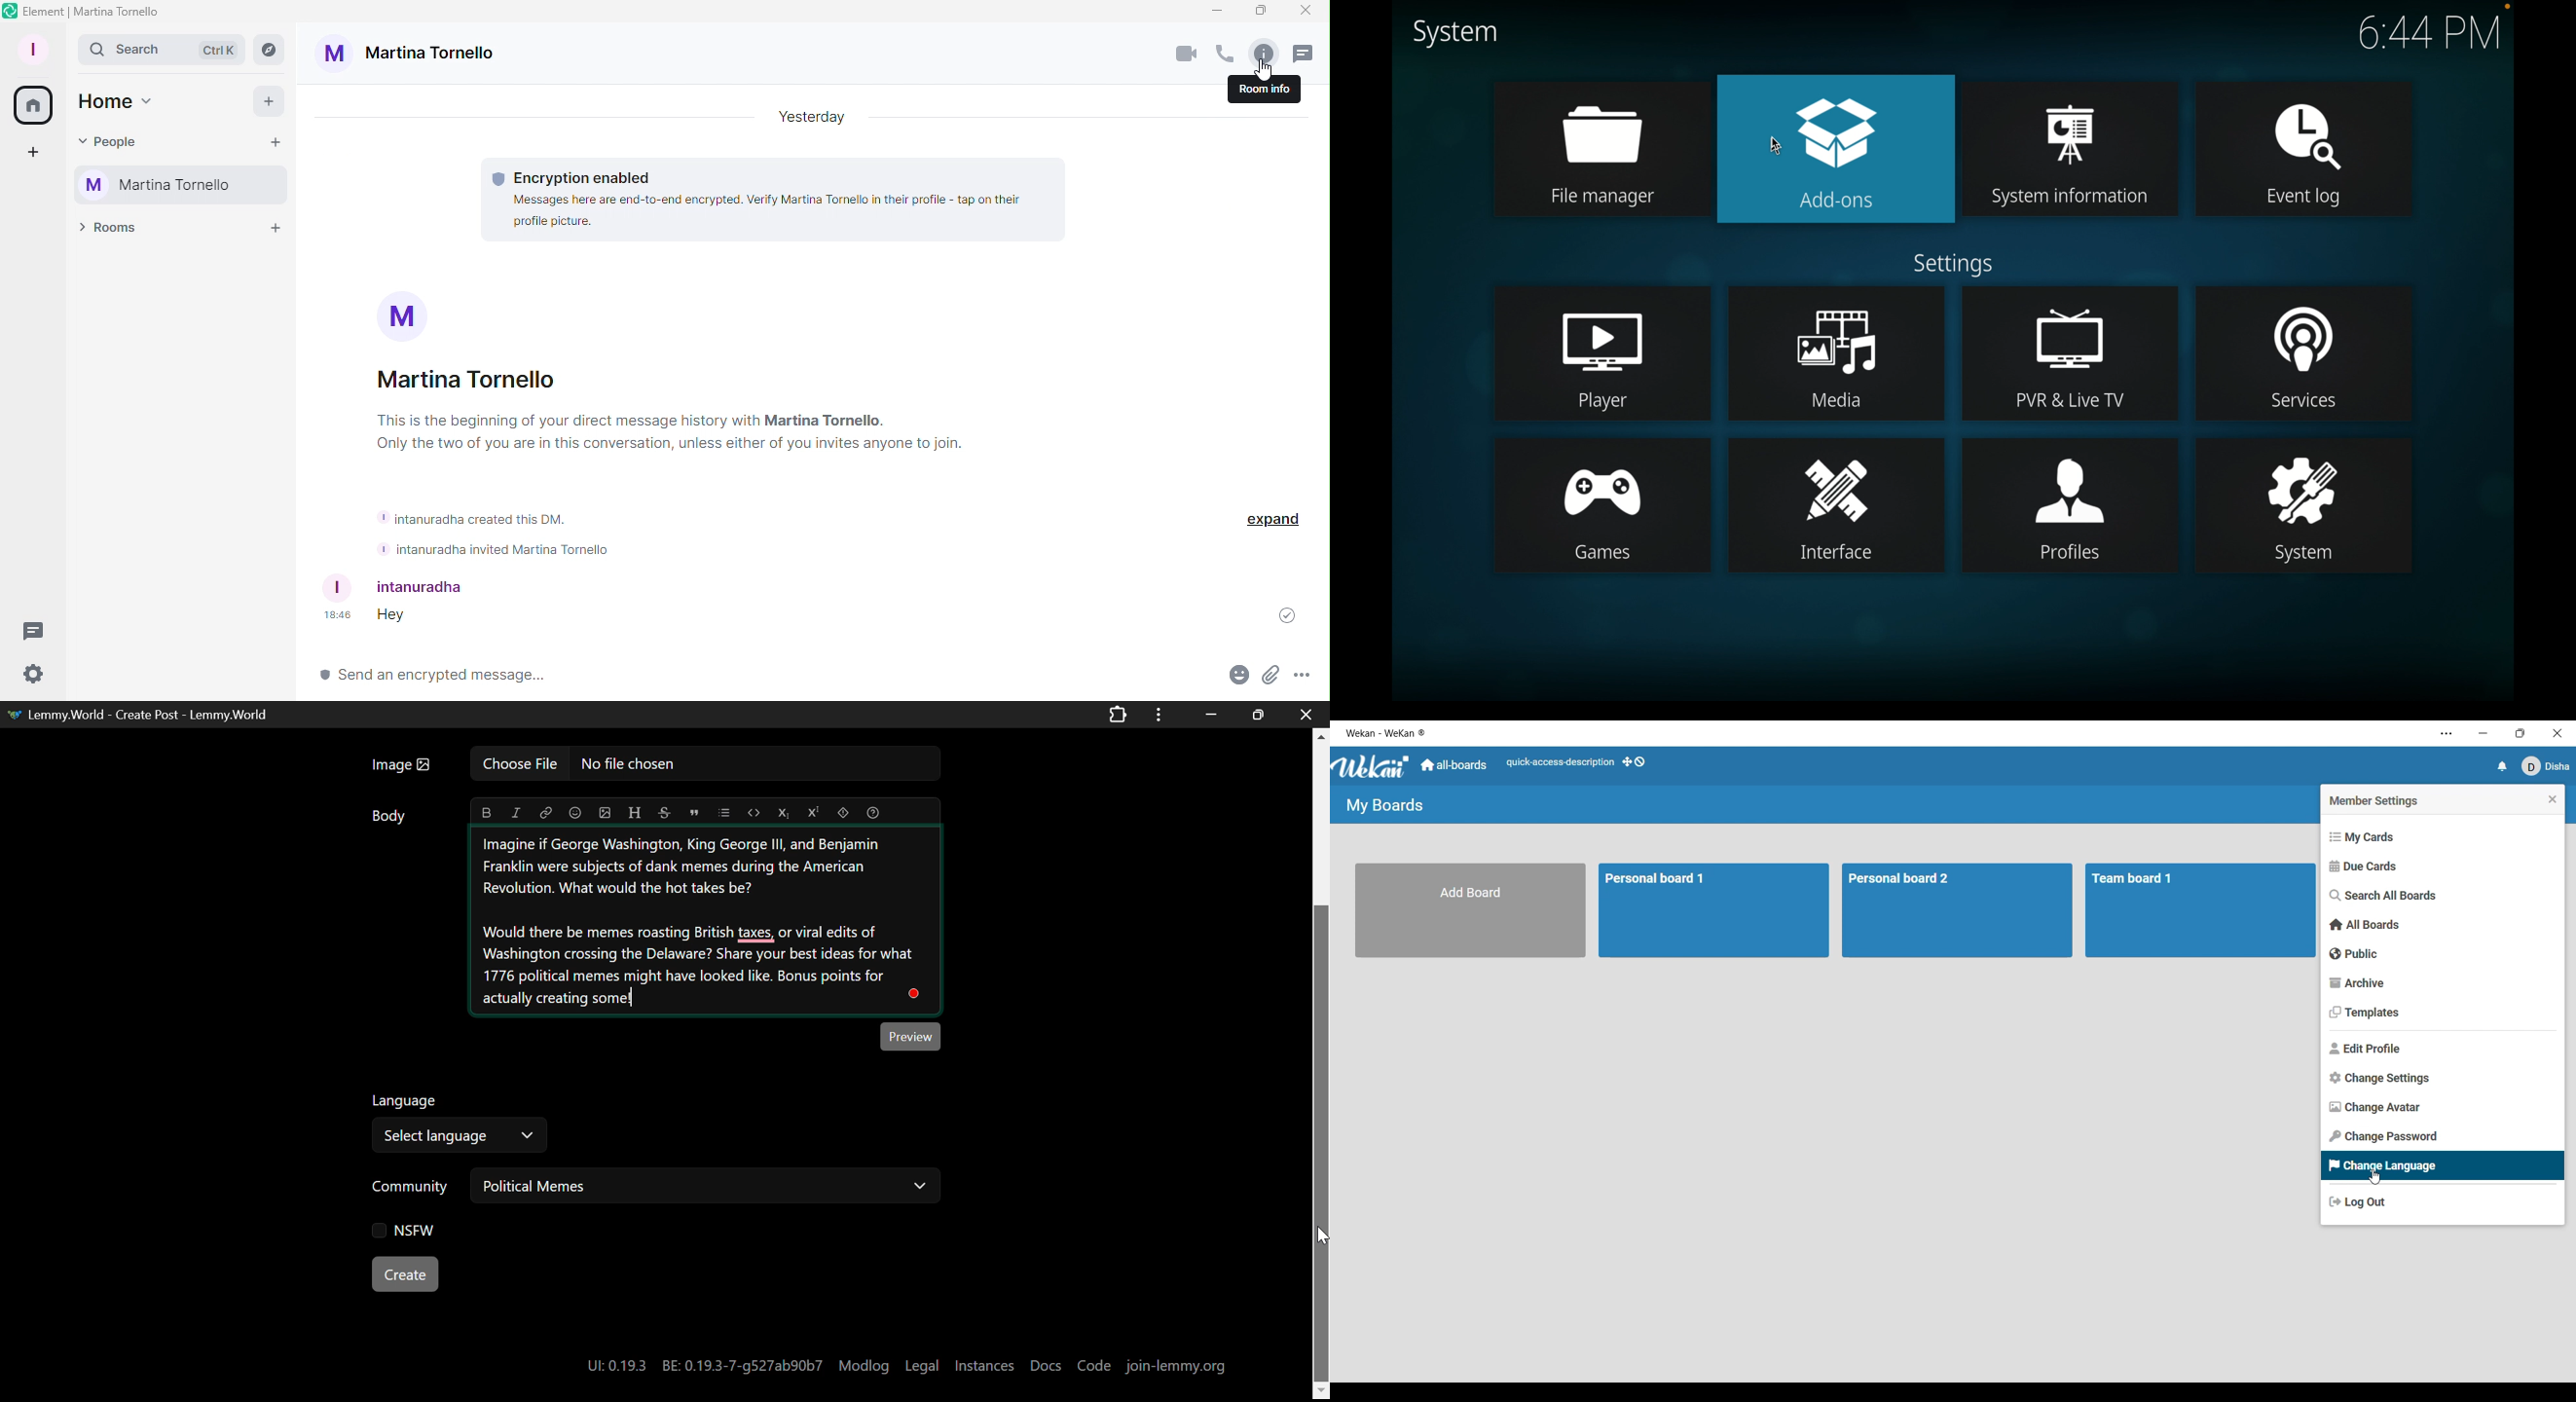 The width and height of the screenshot is (2576, 1428). What do you see at coordinates (755, 812) in the screenshot?
I see `Code` at bounding box center [755, 812].